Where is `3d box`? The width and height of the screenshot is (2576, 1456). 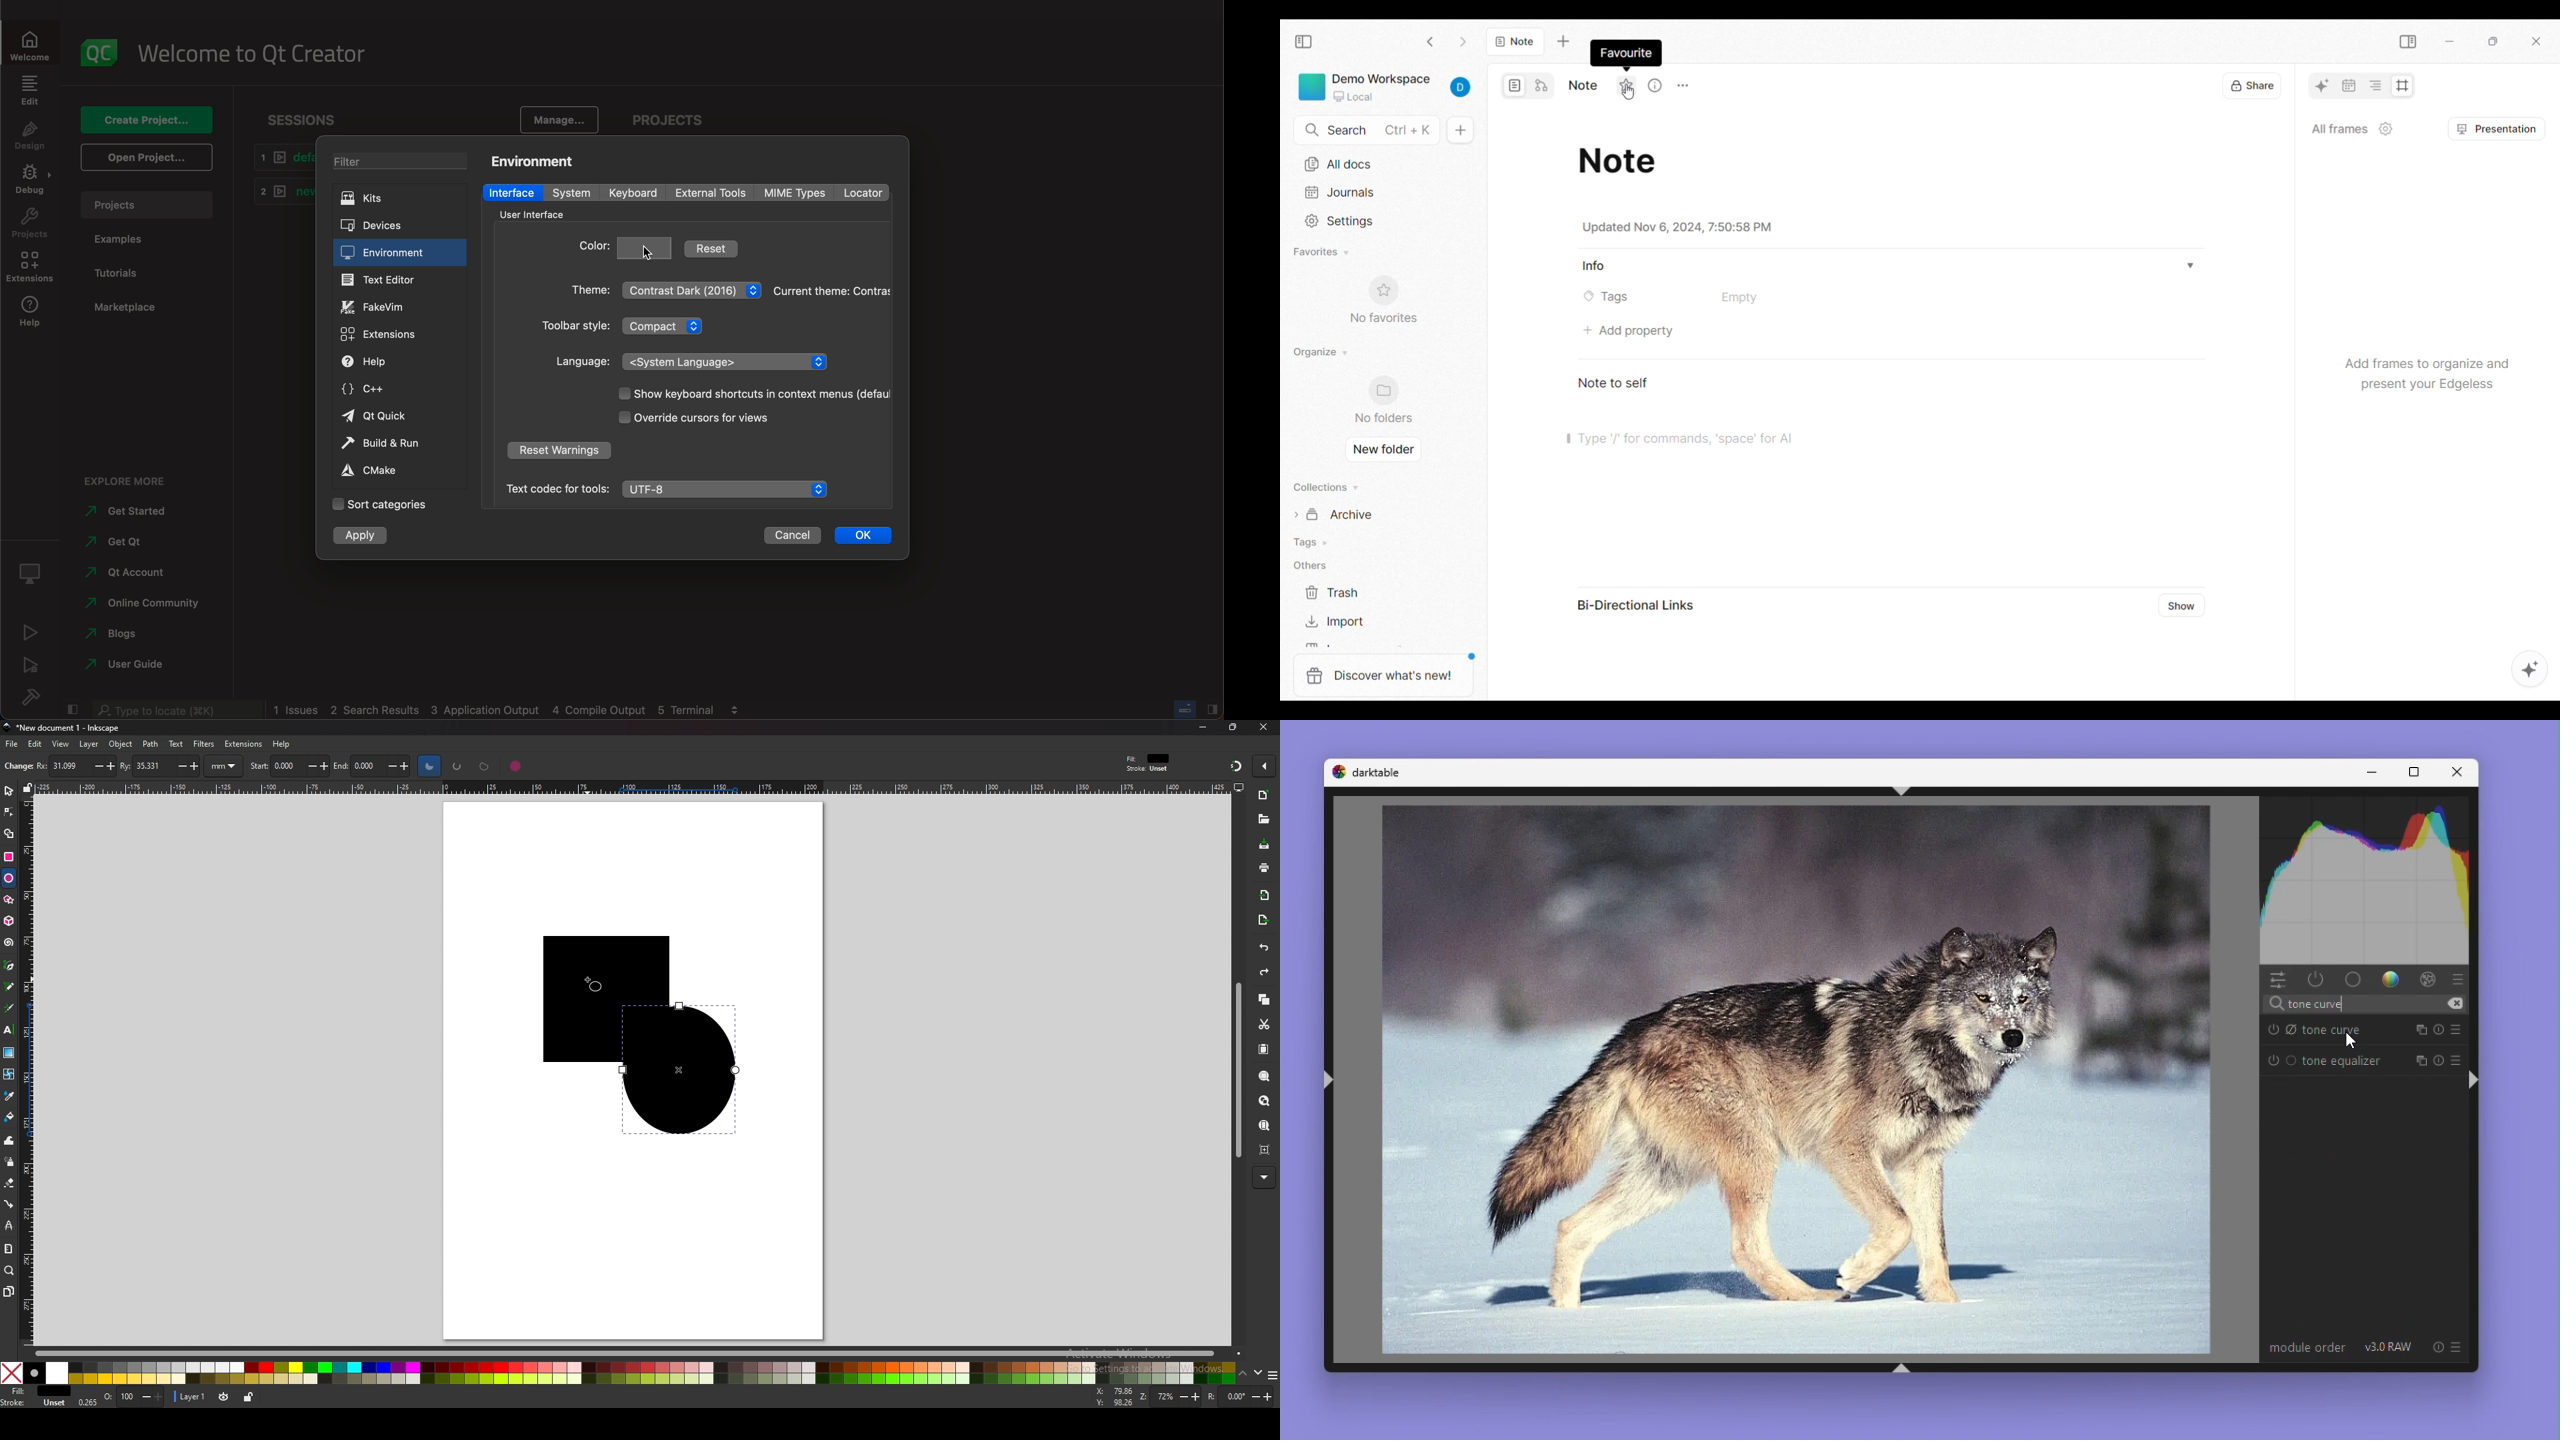
3d box is located at coordinates (9, 921).